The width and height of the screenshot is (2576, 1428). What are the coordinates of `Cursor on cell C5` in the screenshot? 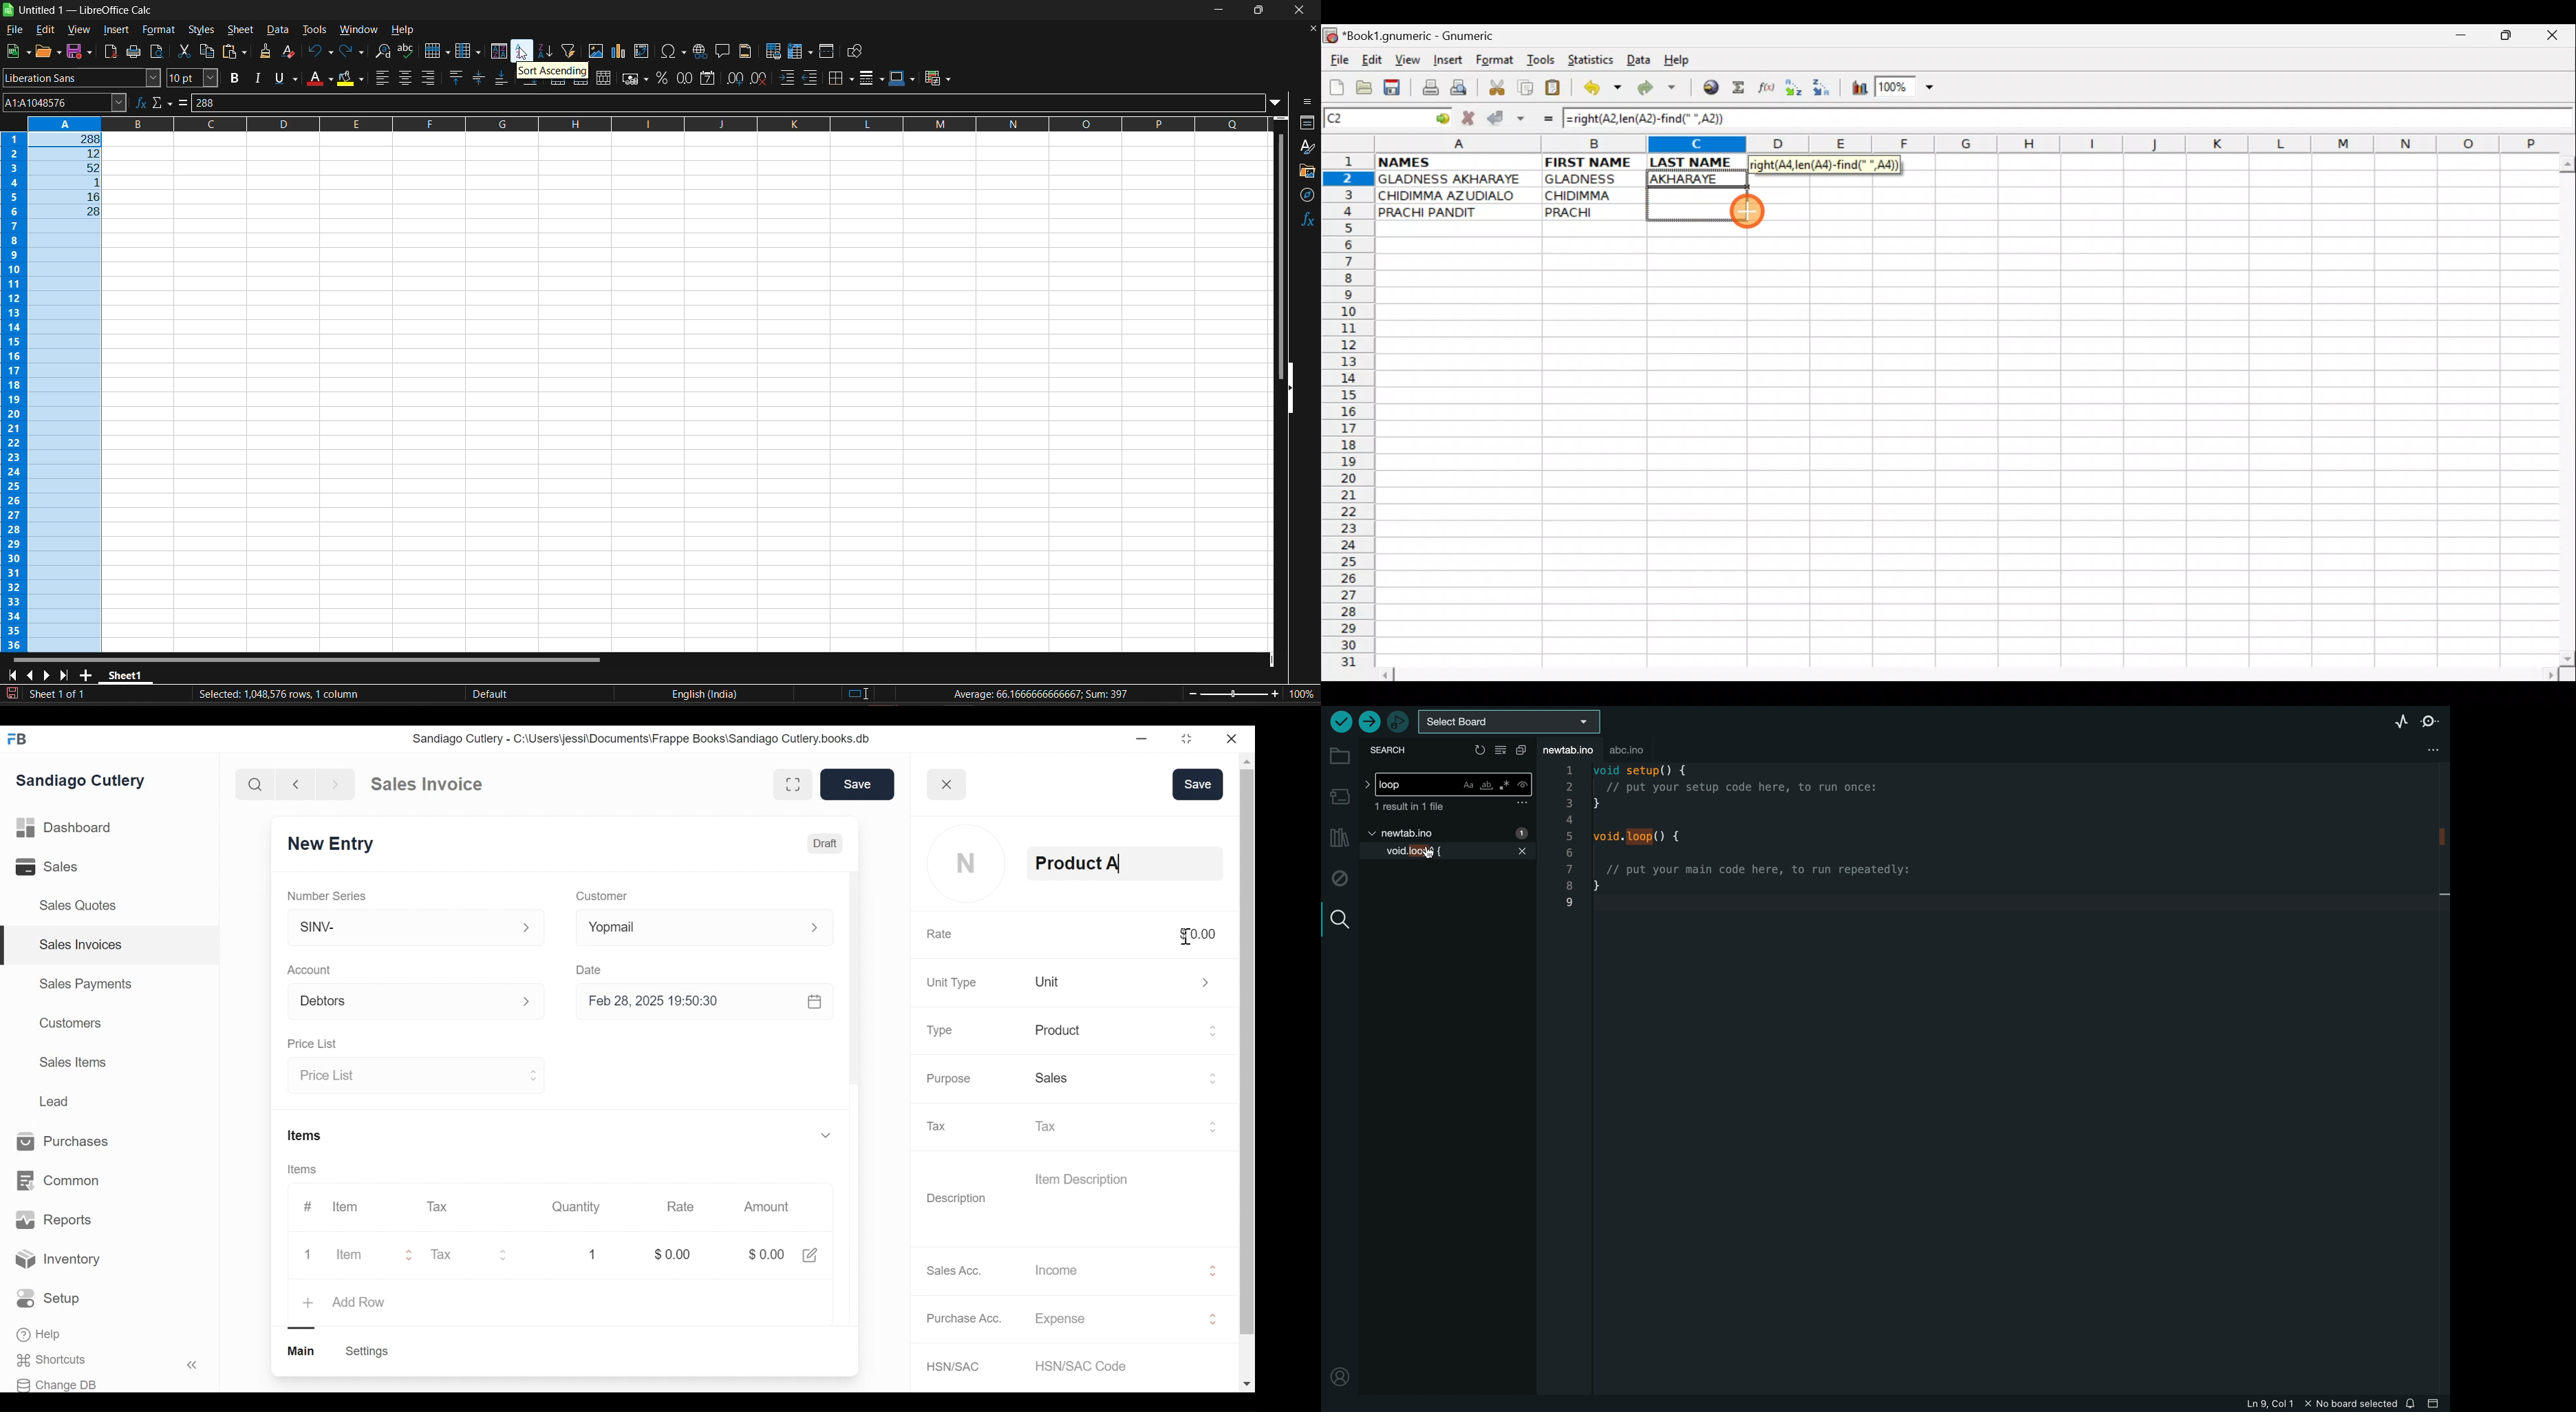 It's located at (1749, 213).